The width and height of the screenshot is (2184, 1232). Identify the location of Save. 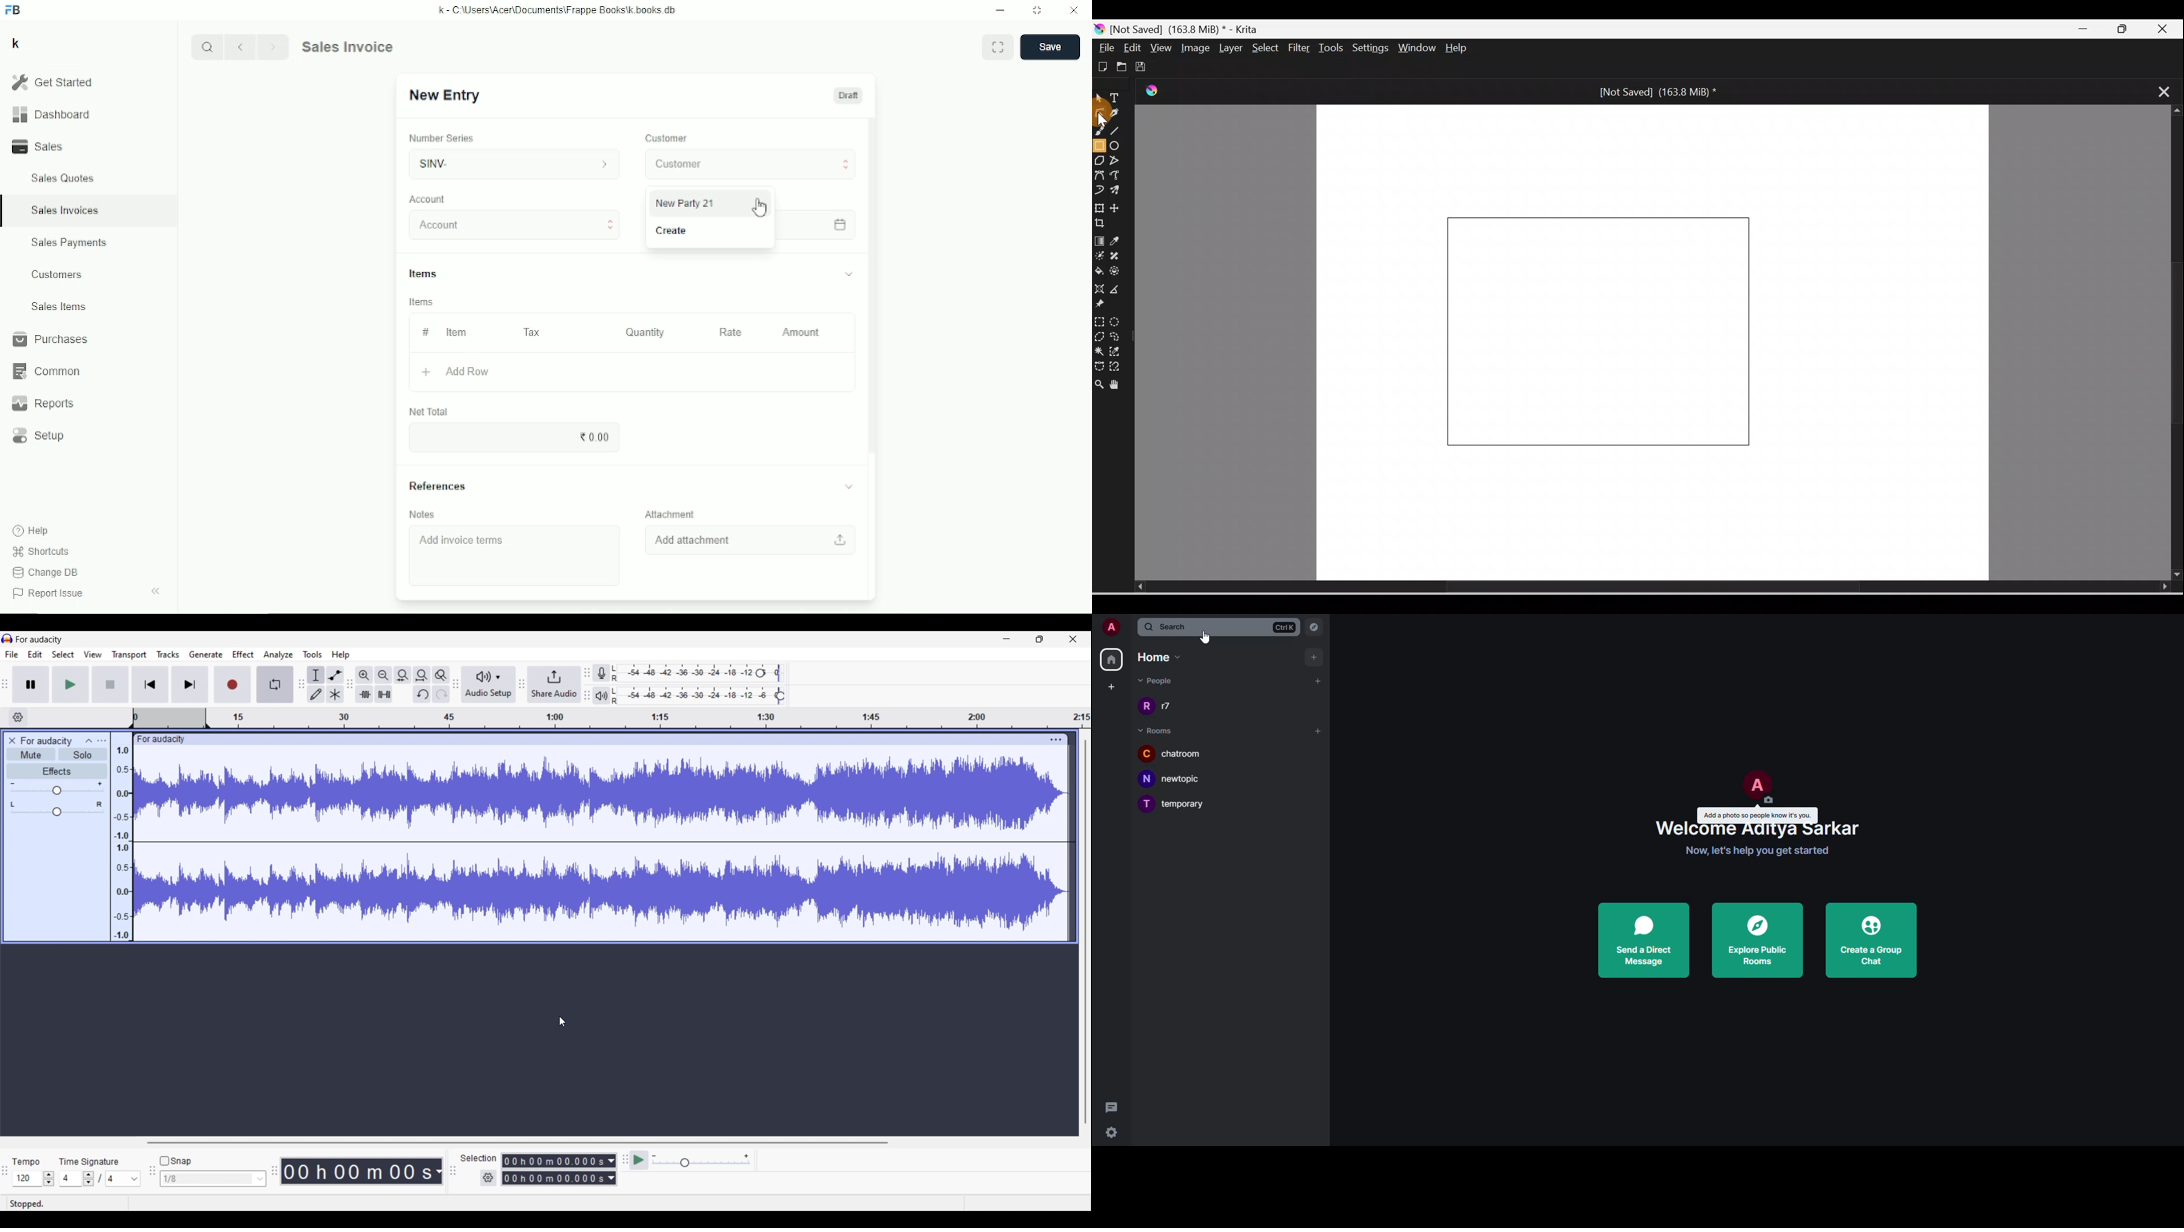
(1050, 47).